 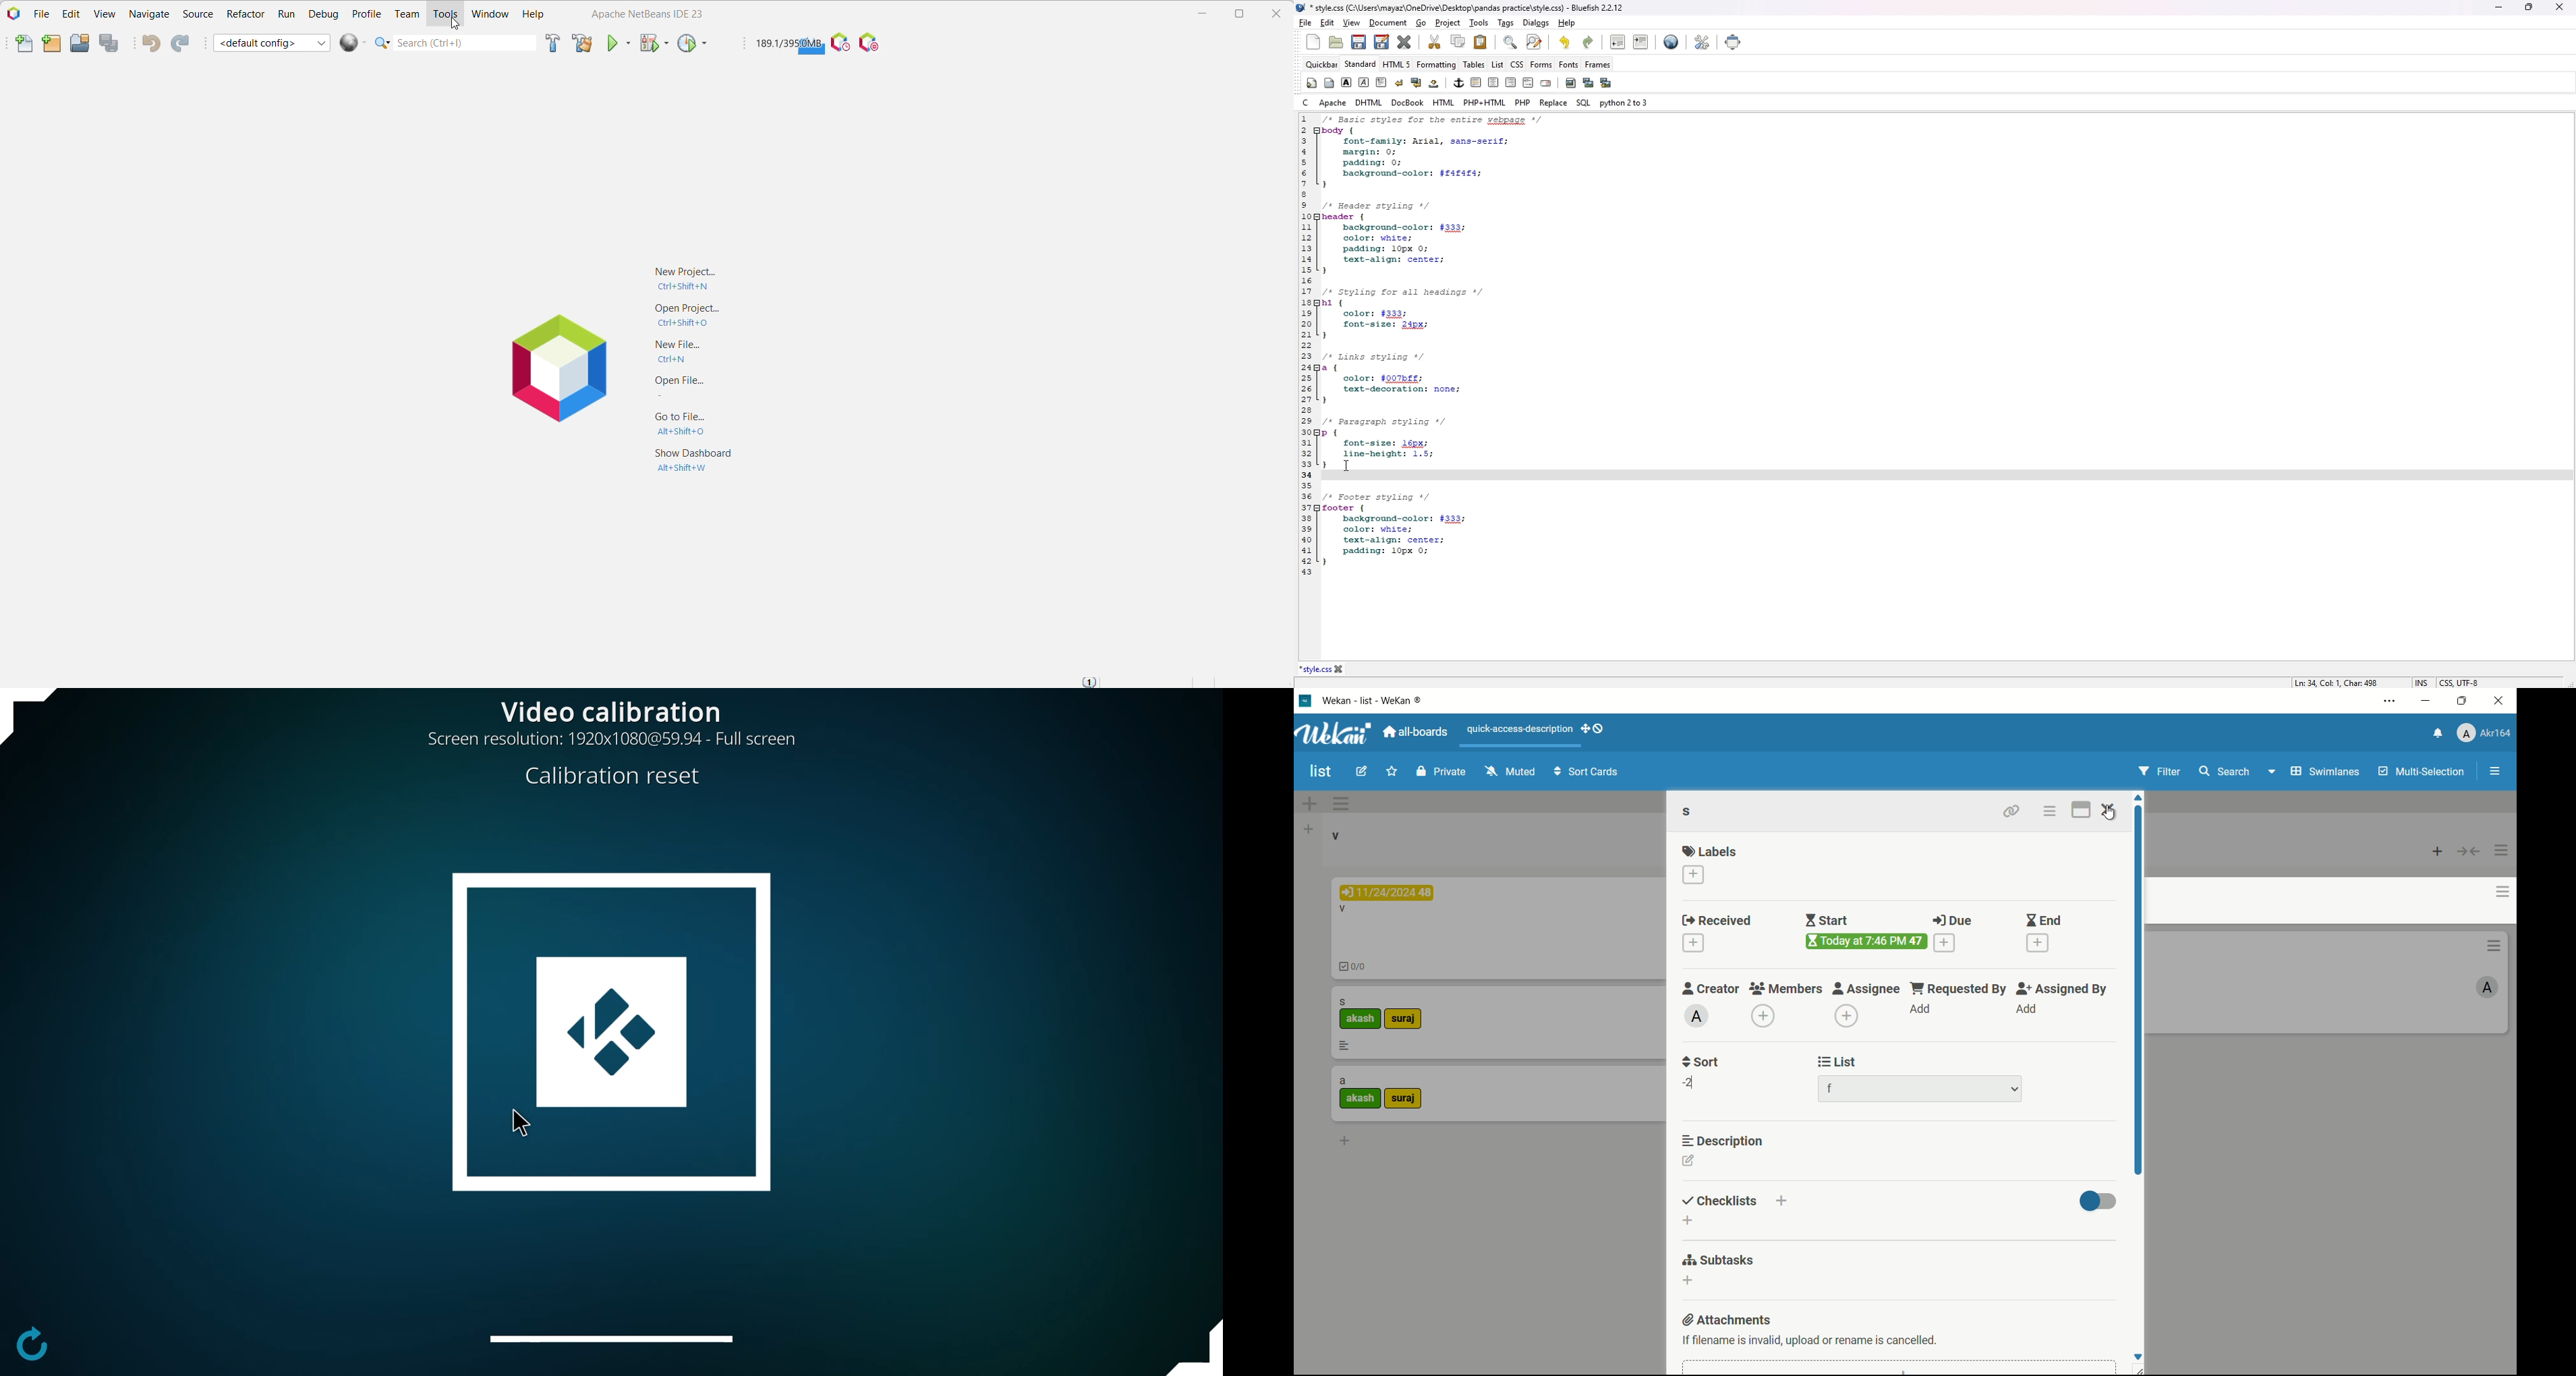 I want to click on app icon, so click(x=1306, y=701).